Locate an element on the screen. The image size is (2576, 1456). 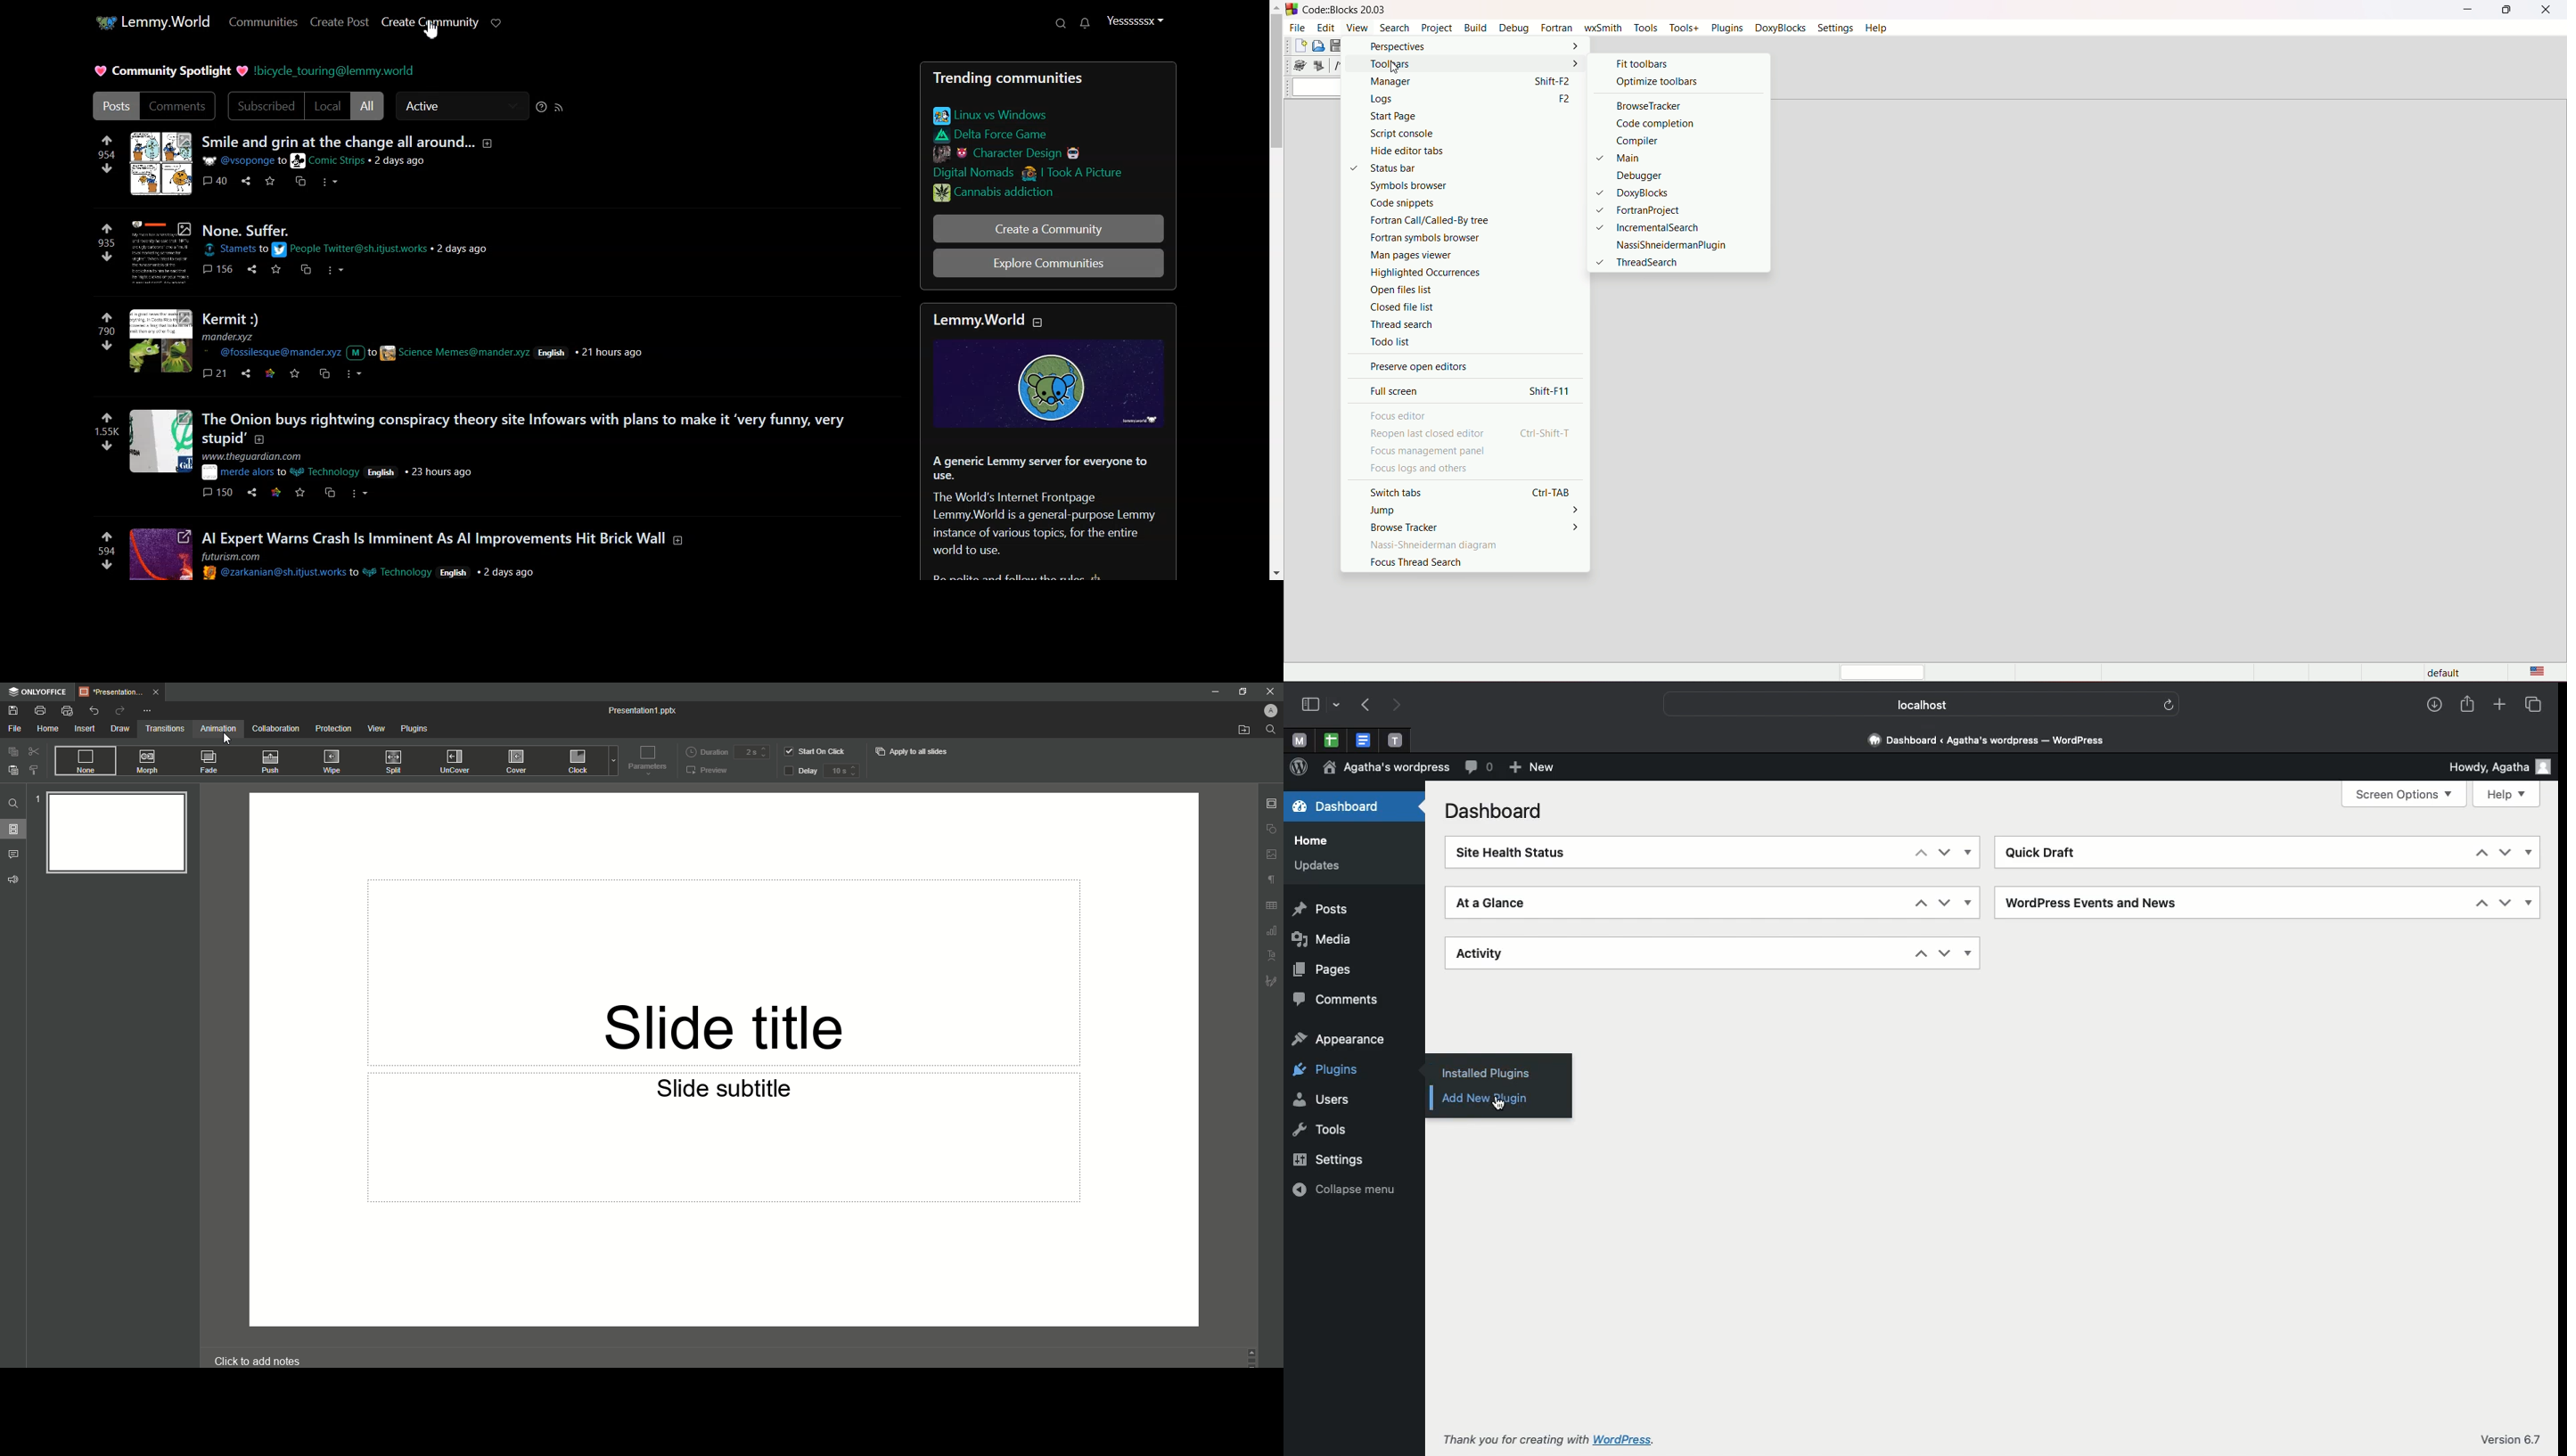
upvote is located at coordinates (107, 229).